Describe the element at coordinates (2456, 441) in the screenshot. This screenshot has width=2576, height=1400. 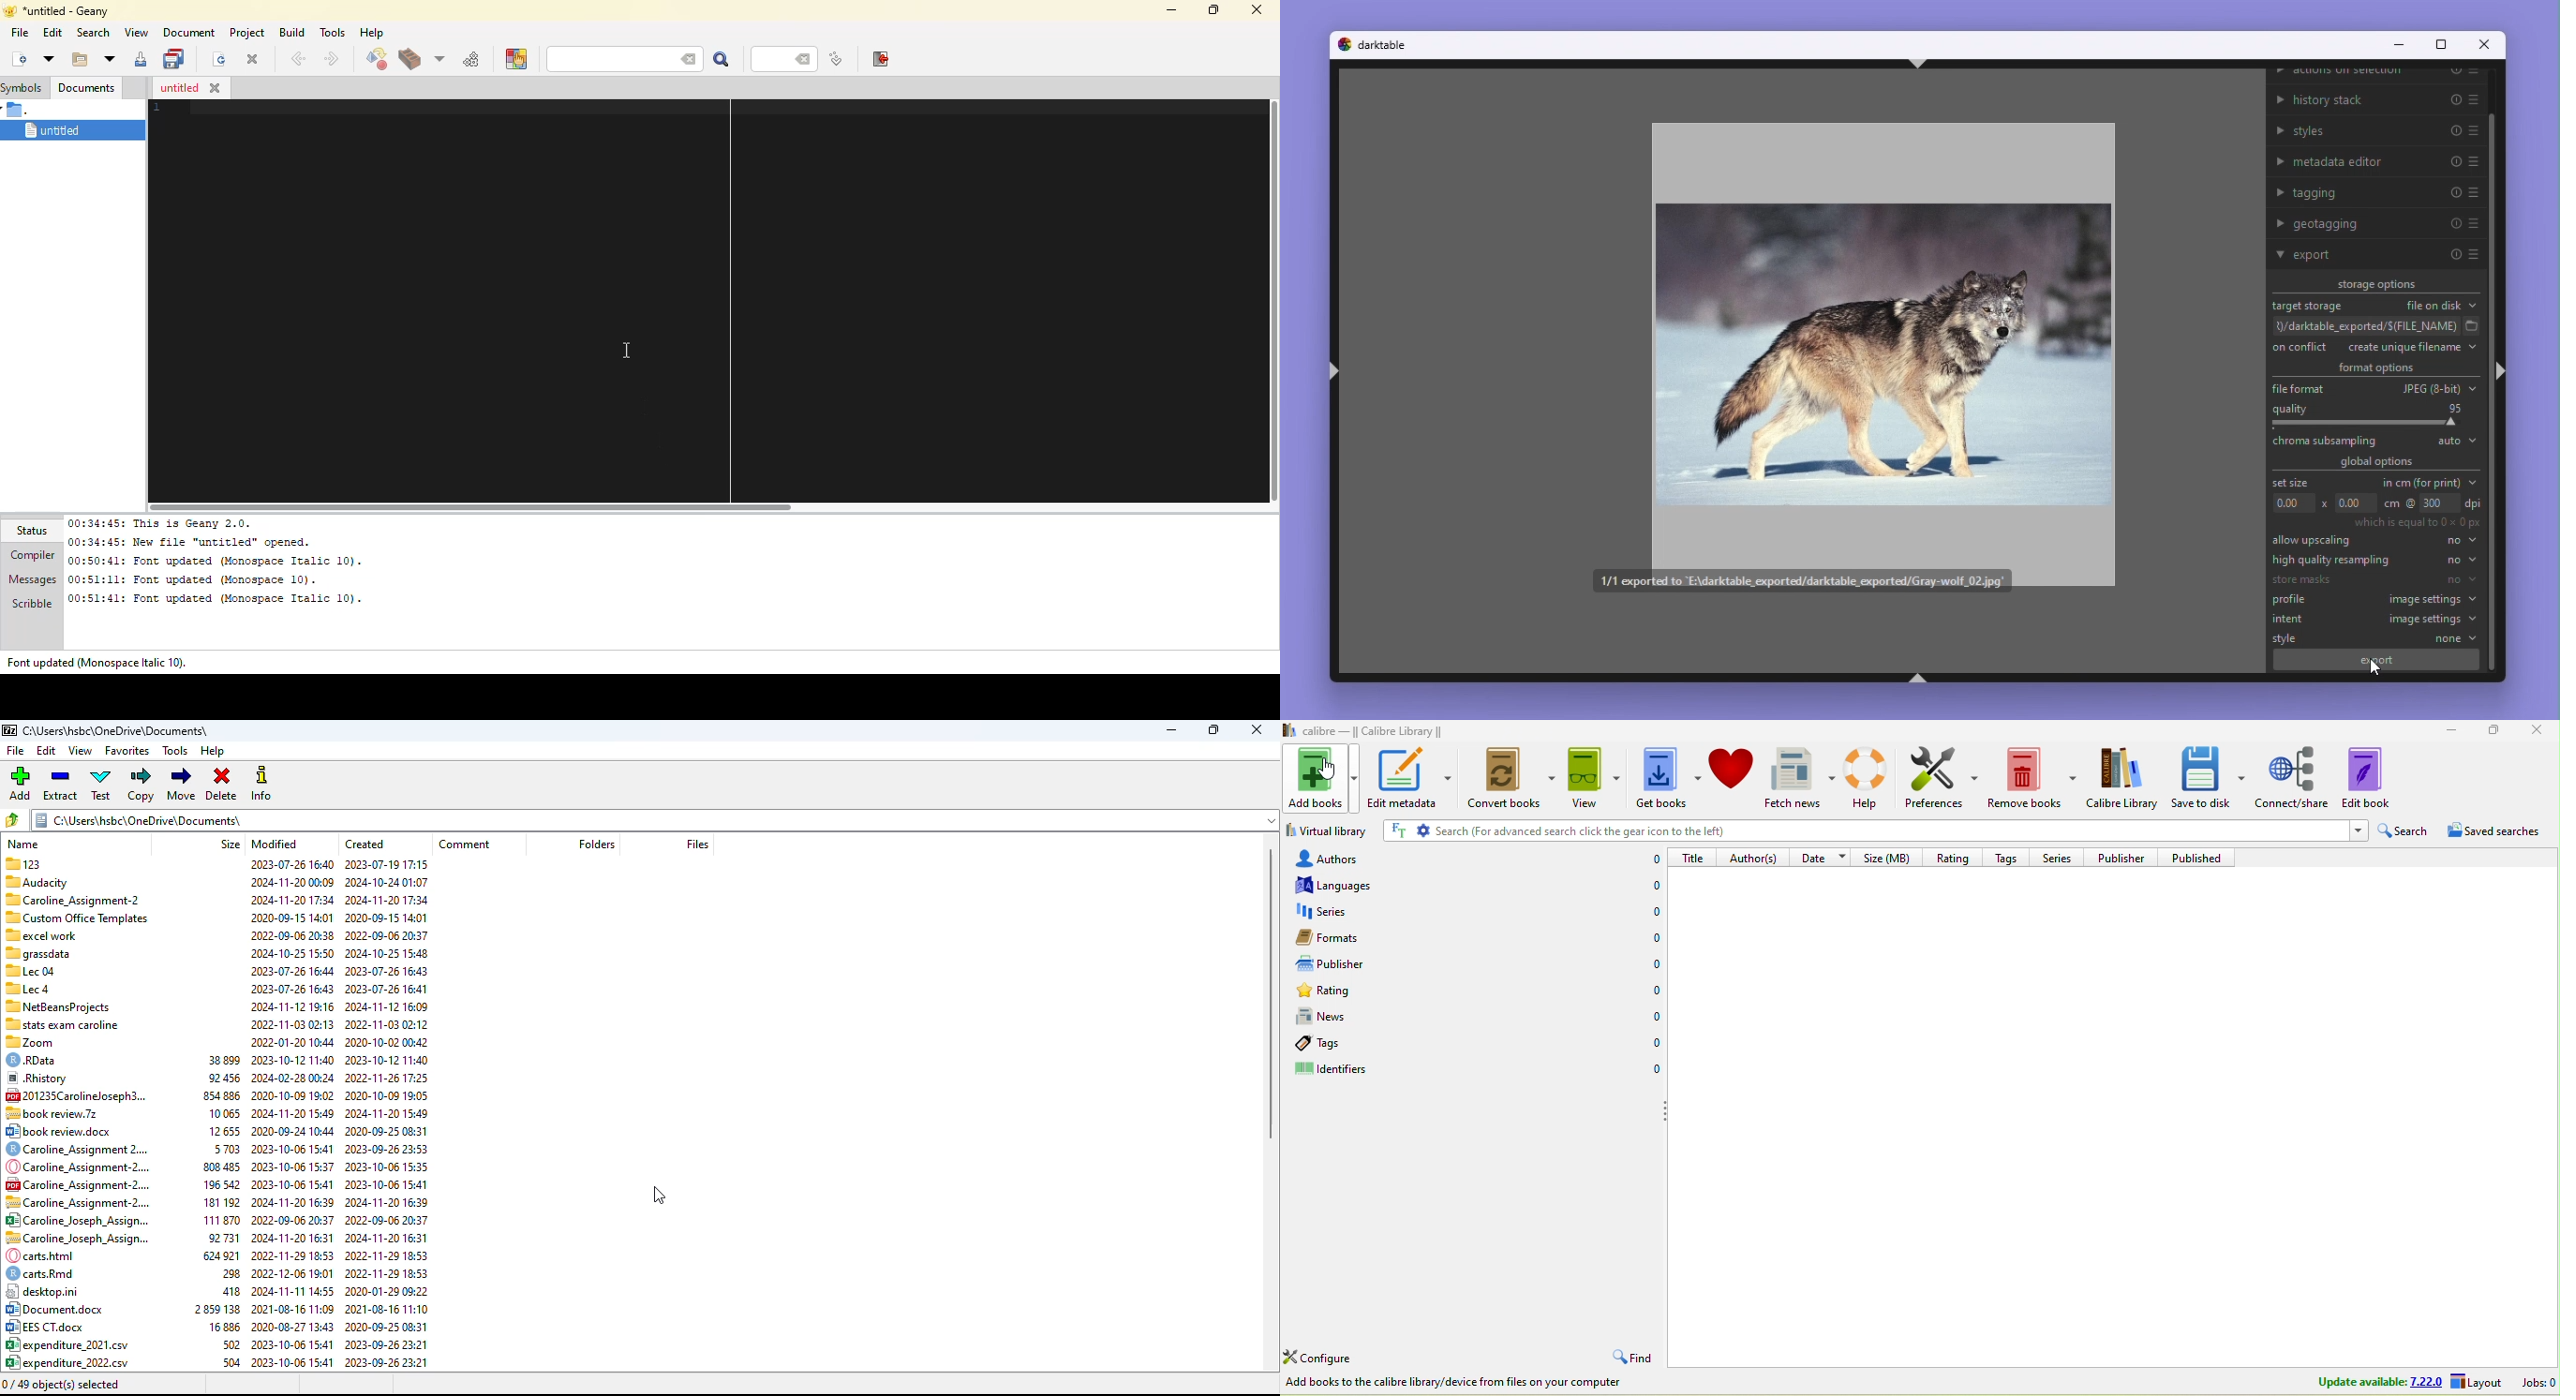
I see `Auto` at that location.